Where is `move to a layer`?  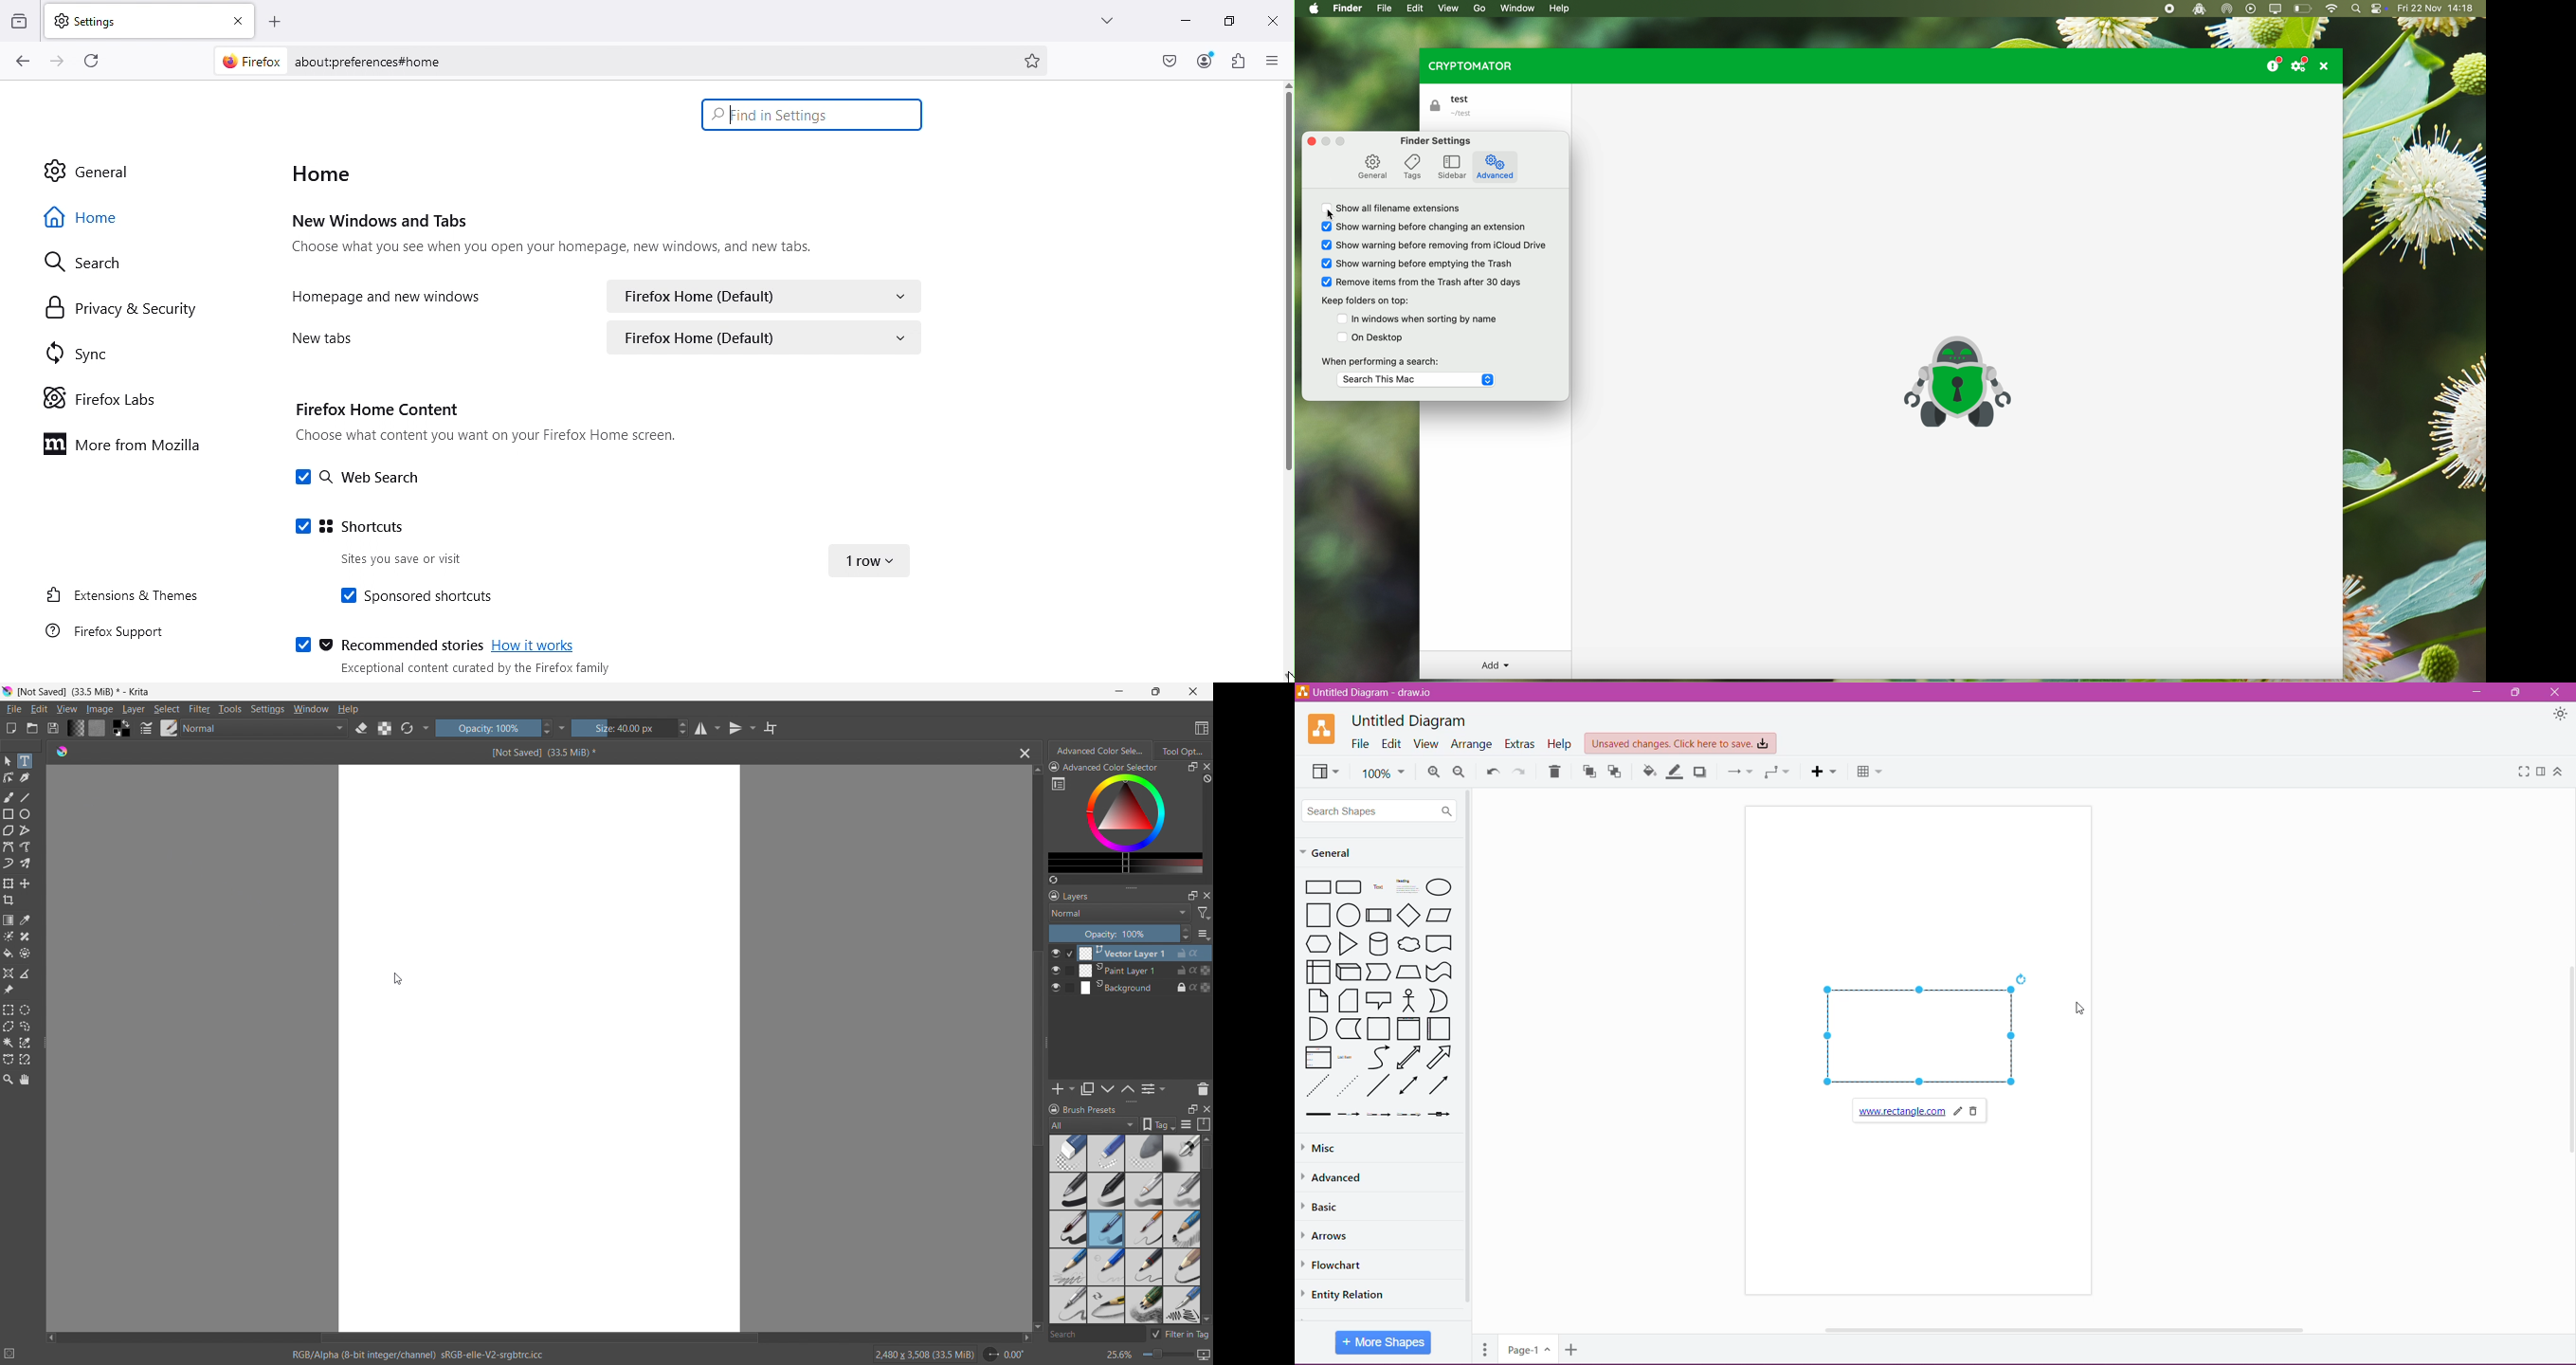 move to a layer is located at coordinates (25, 883).